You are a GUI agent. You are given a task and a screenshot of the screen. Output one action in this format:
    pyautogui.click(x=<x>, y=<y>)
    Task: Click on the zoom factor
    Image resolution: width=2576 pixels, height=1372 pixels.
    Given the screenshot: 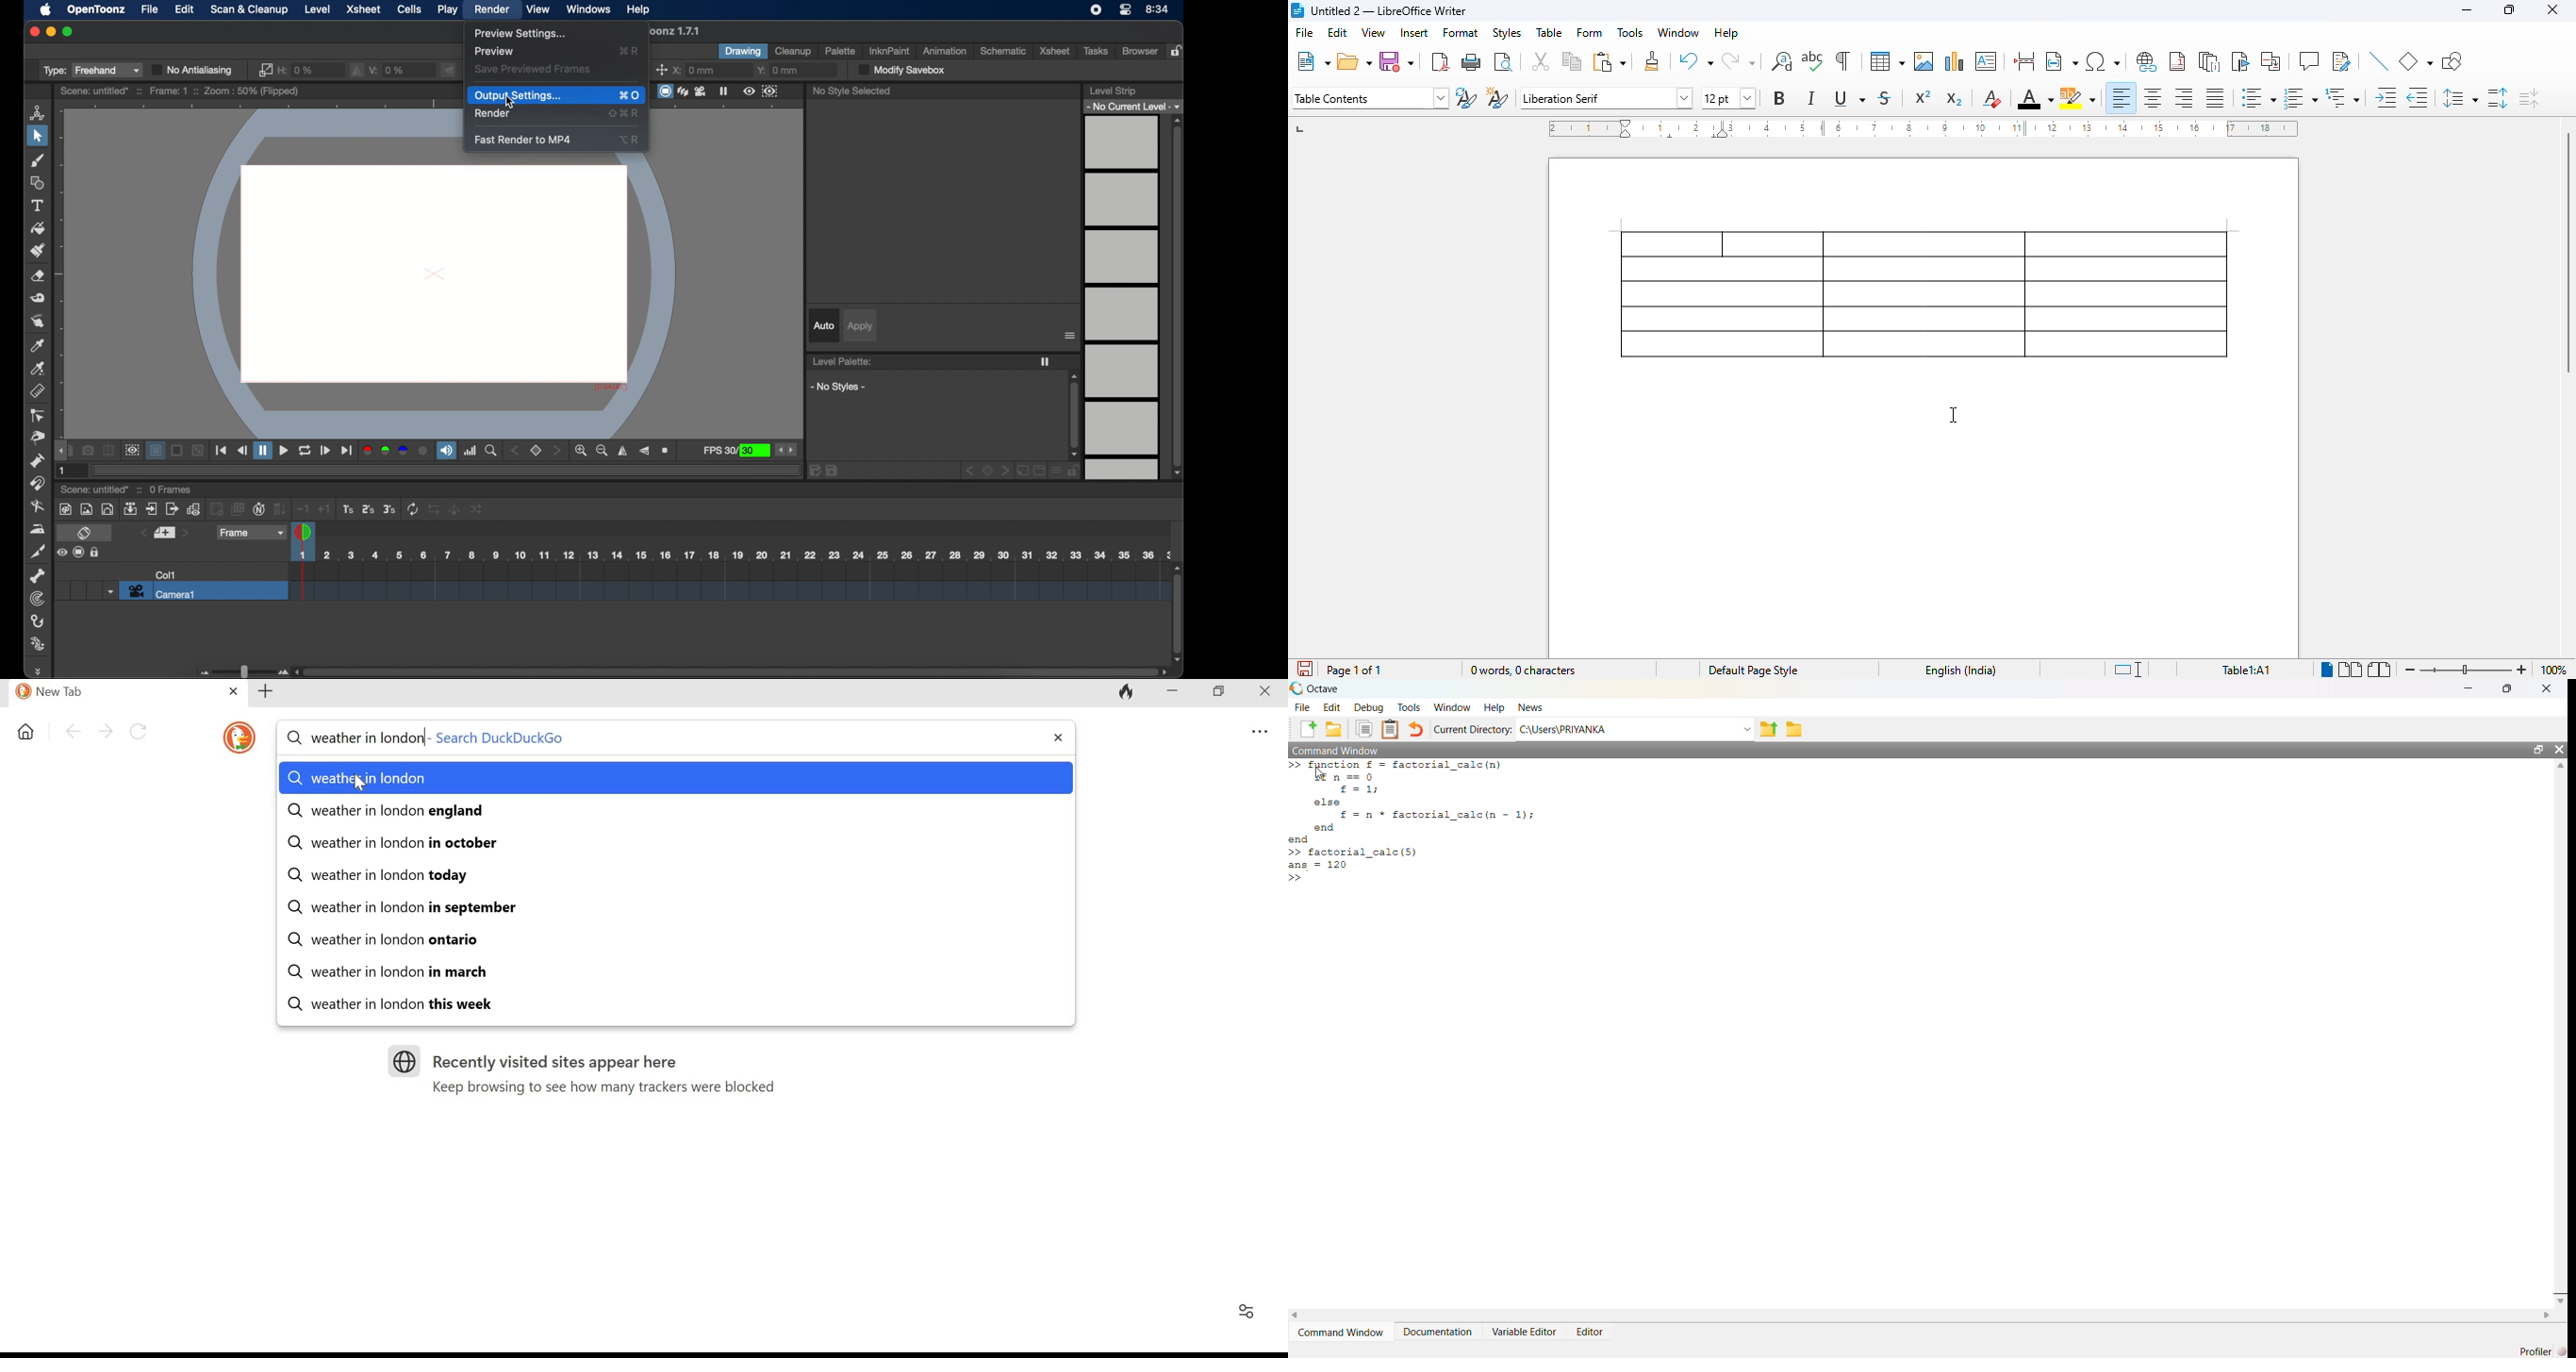 What is the action you would take?
    pyautogui.click(x=2552, y=670)
    